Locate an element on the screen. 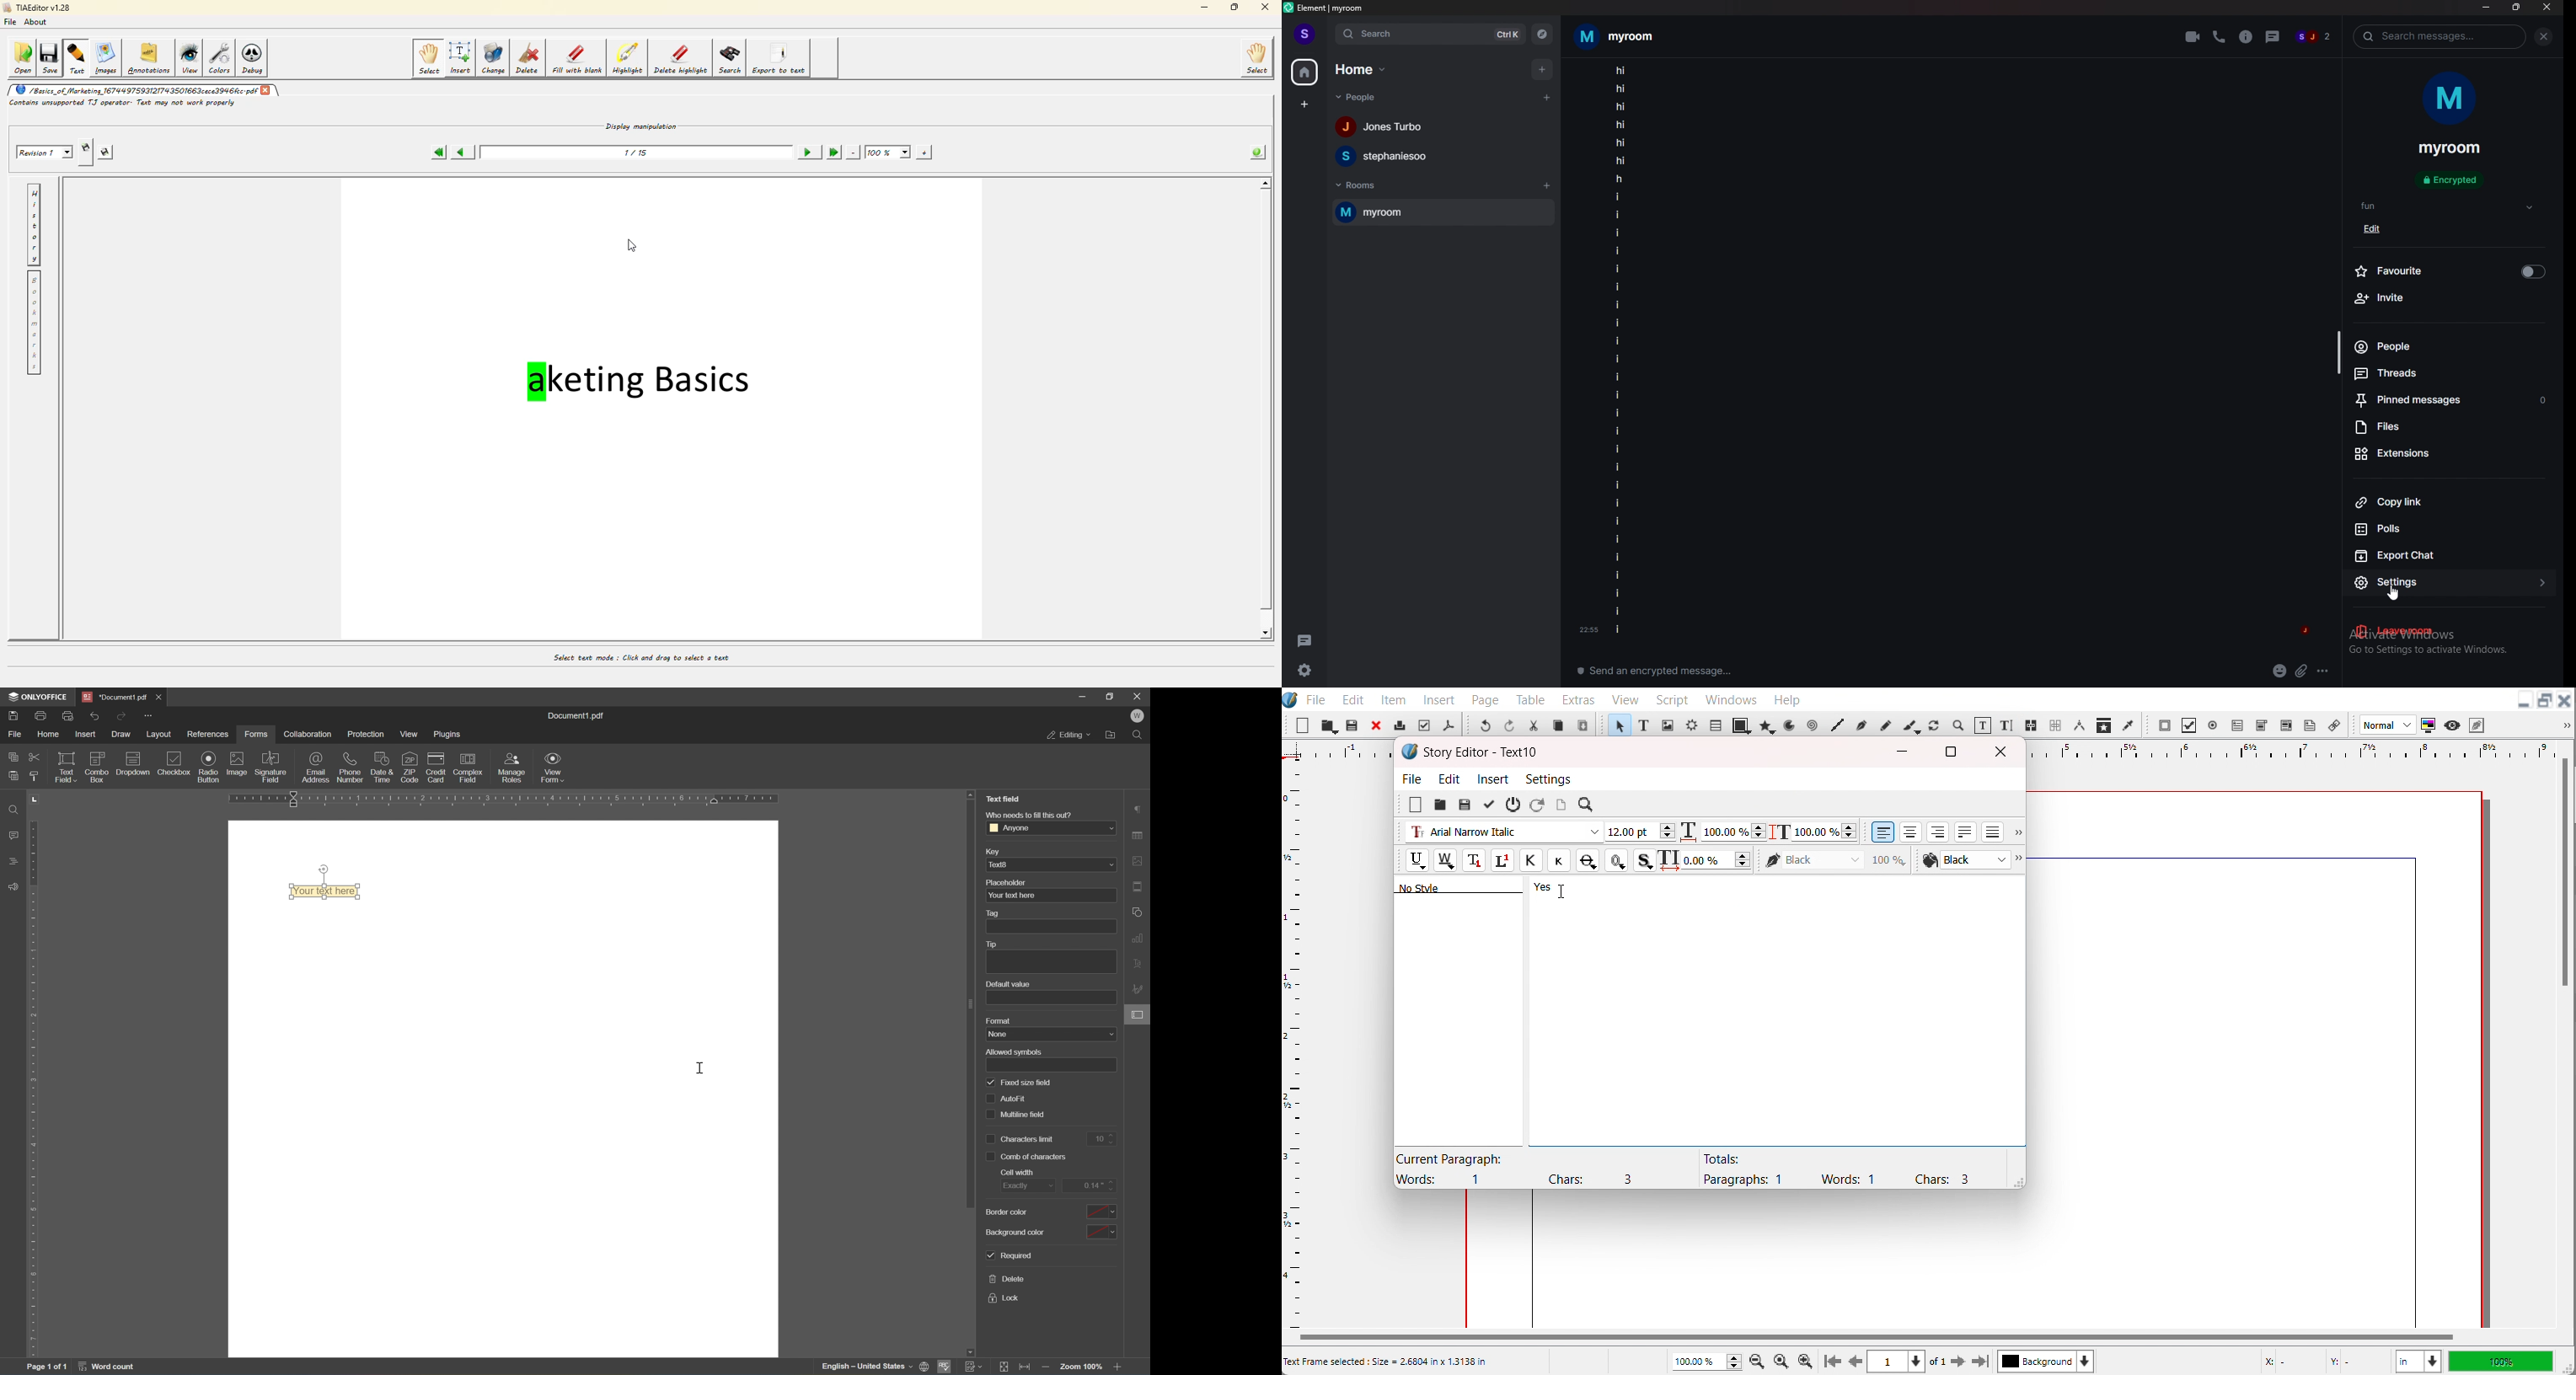 Image resolution: width=2576 pixels, height=1400 pixels. Toggle color is located at coordinates (2429, 725).